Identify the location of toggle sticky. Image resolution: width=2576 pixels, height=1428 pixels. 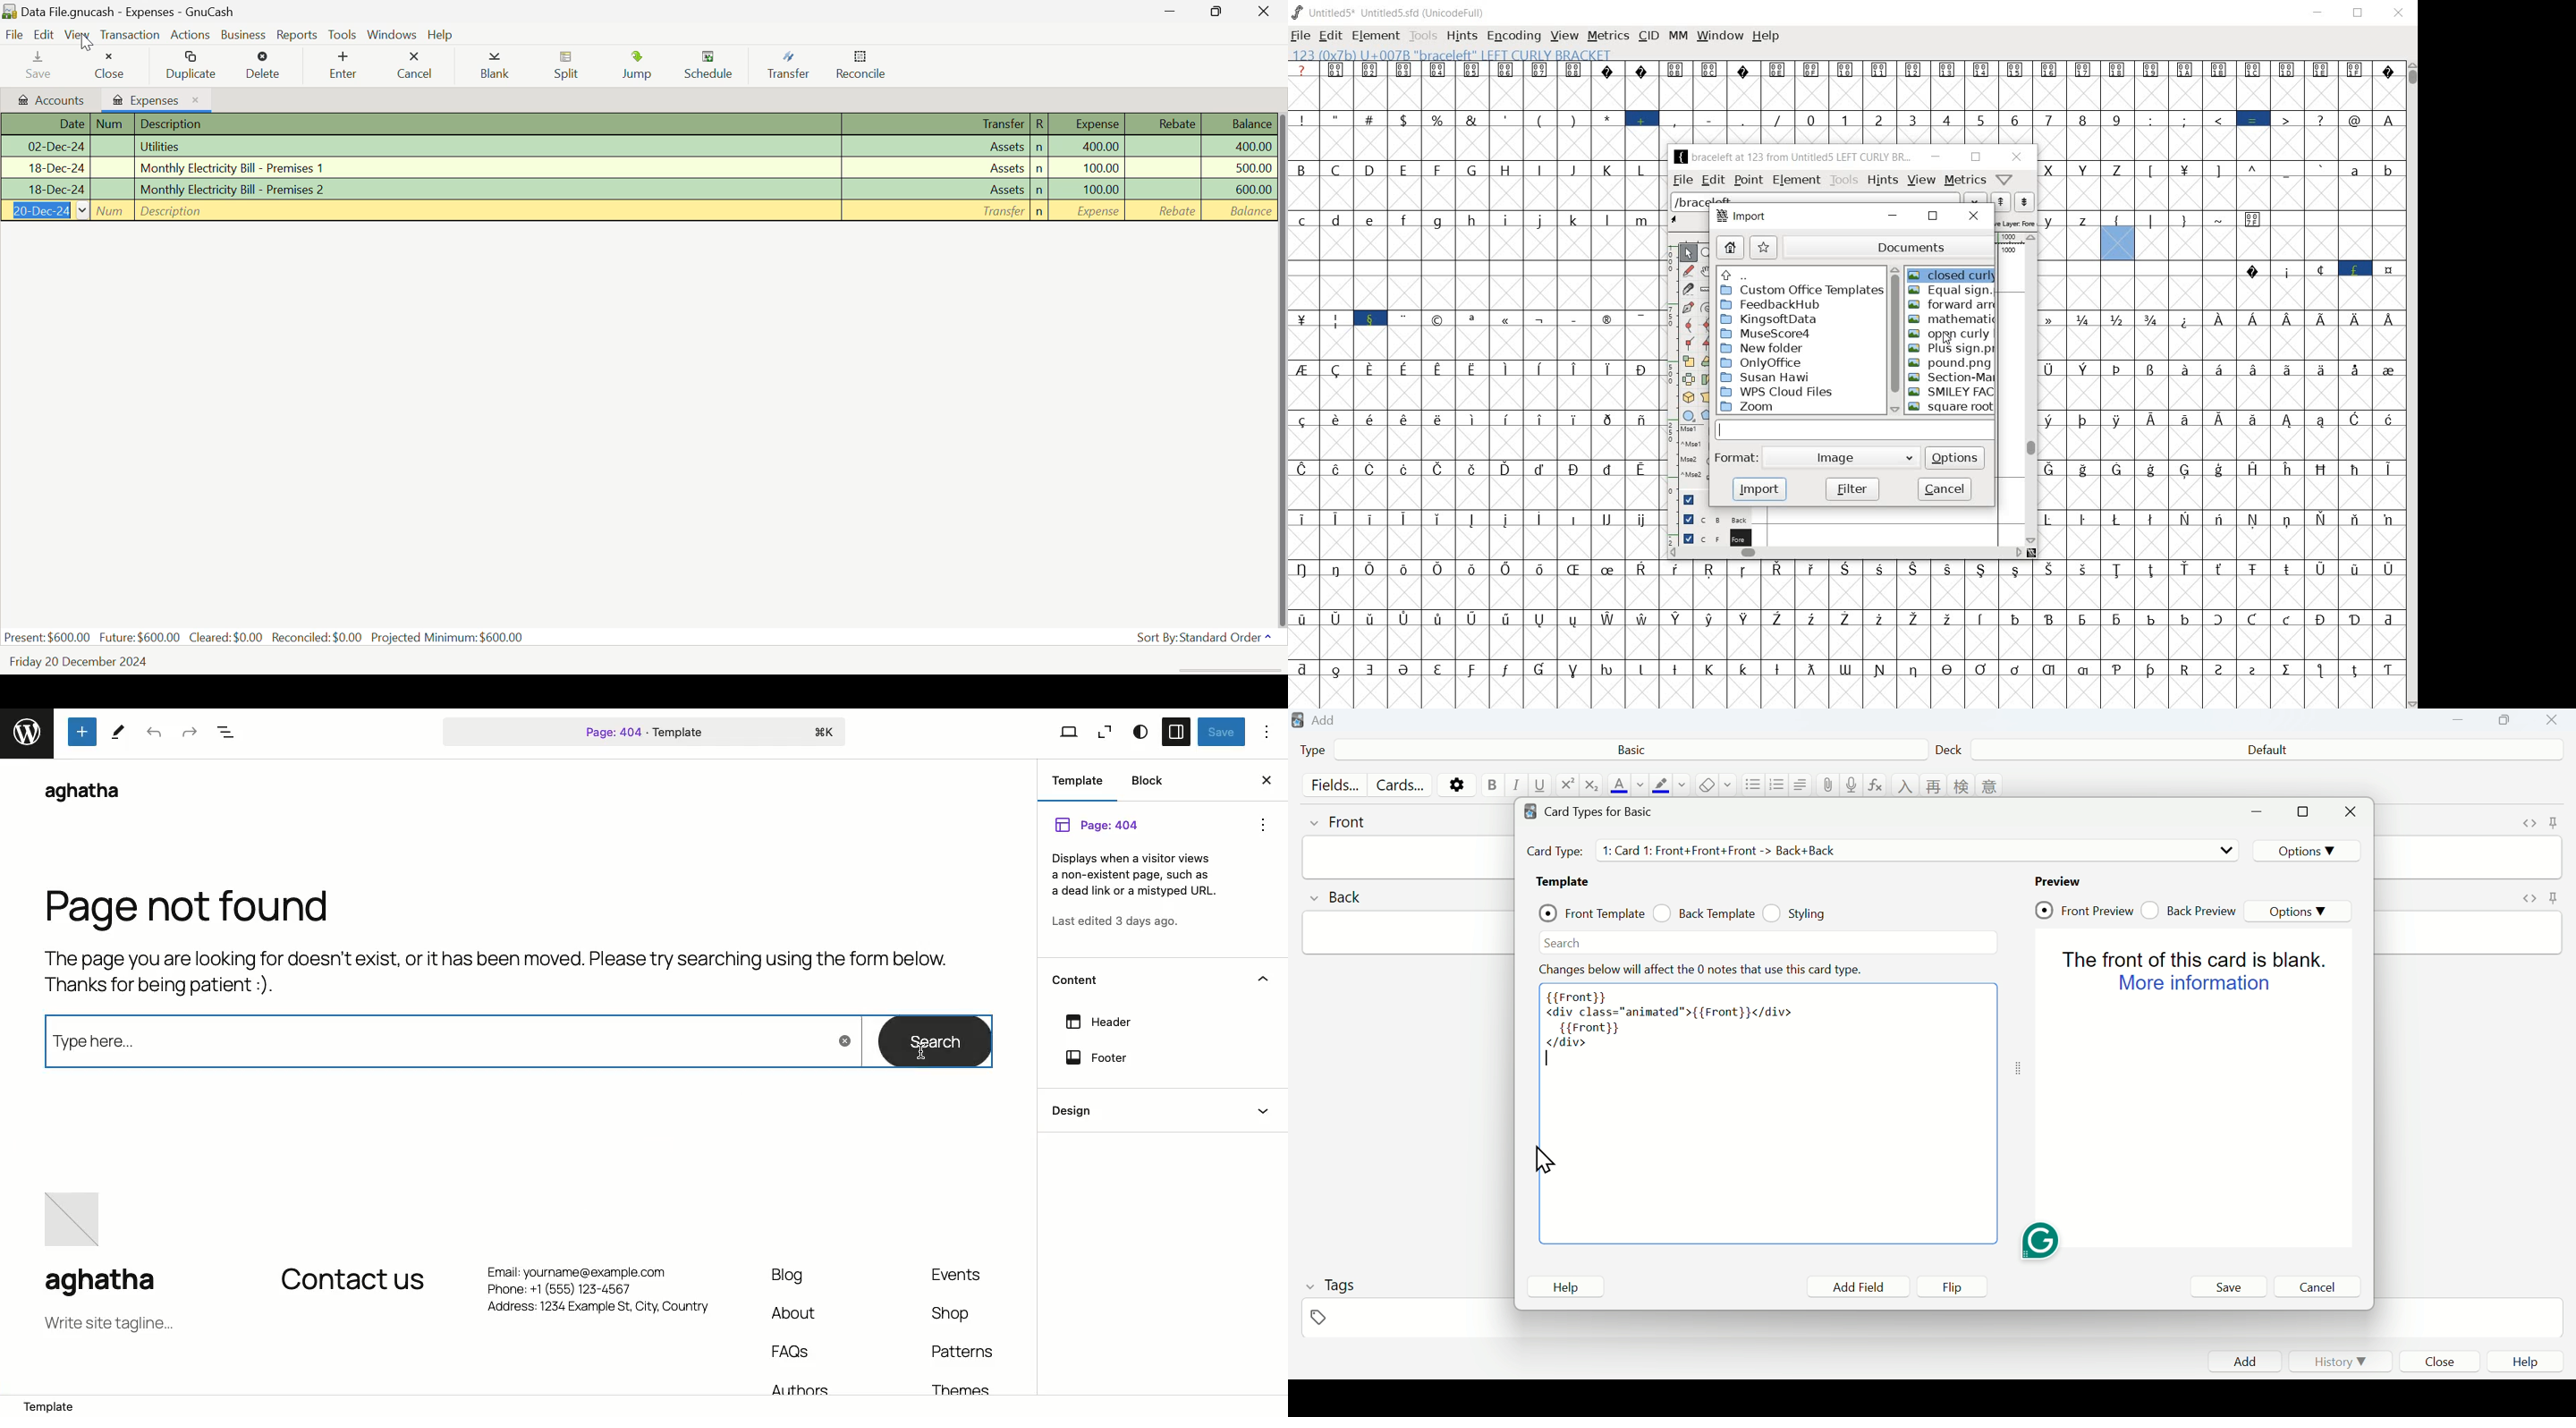
(2553, 823).